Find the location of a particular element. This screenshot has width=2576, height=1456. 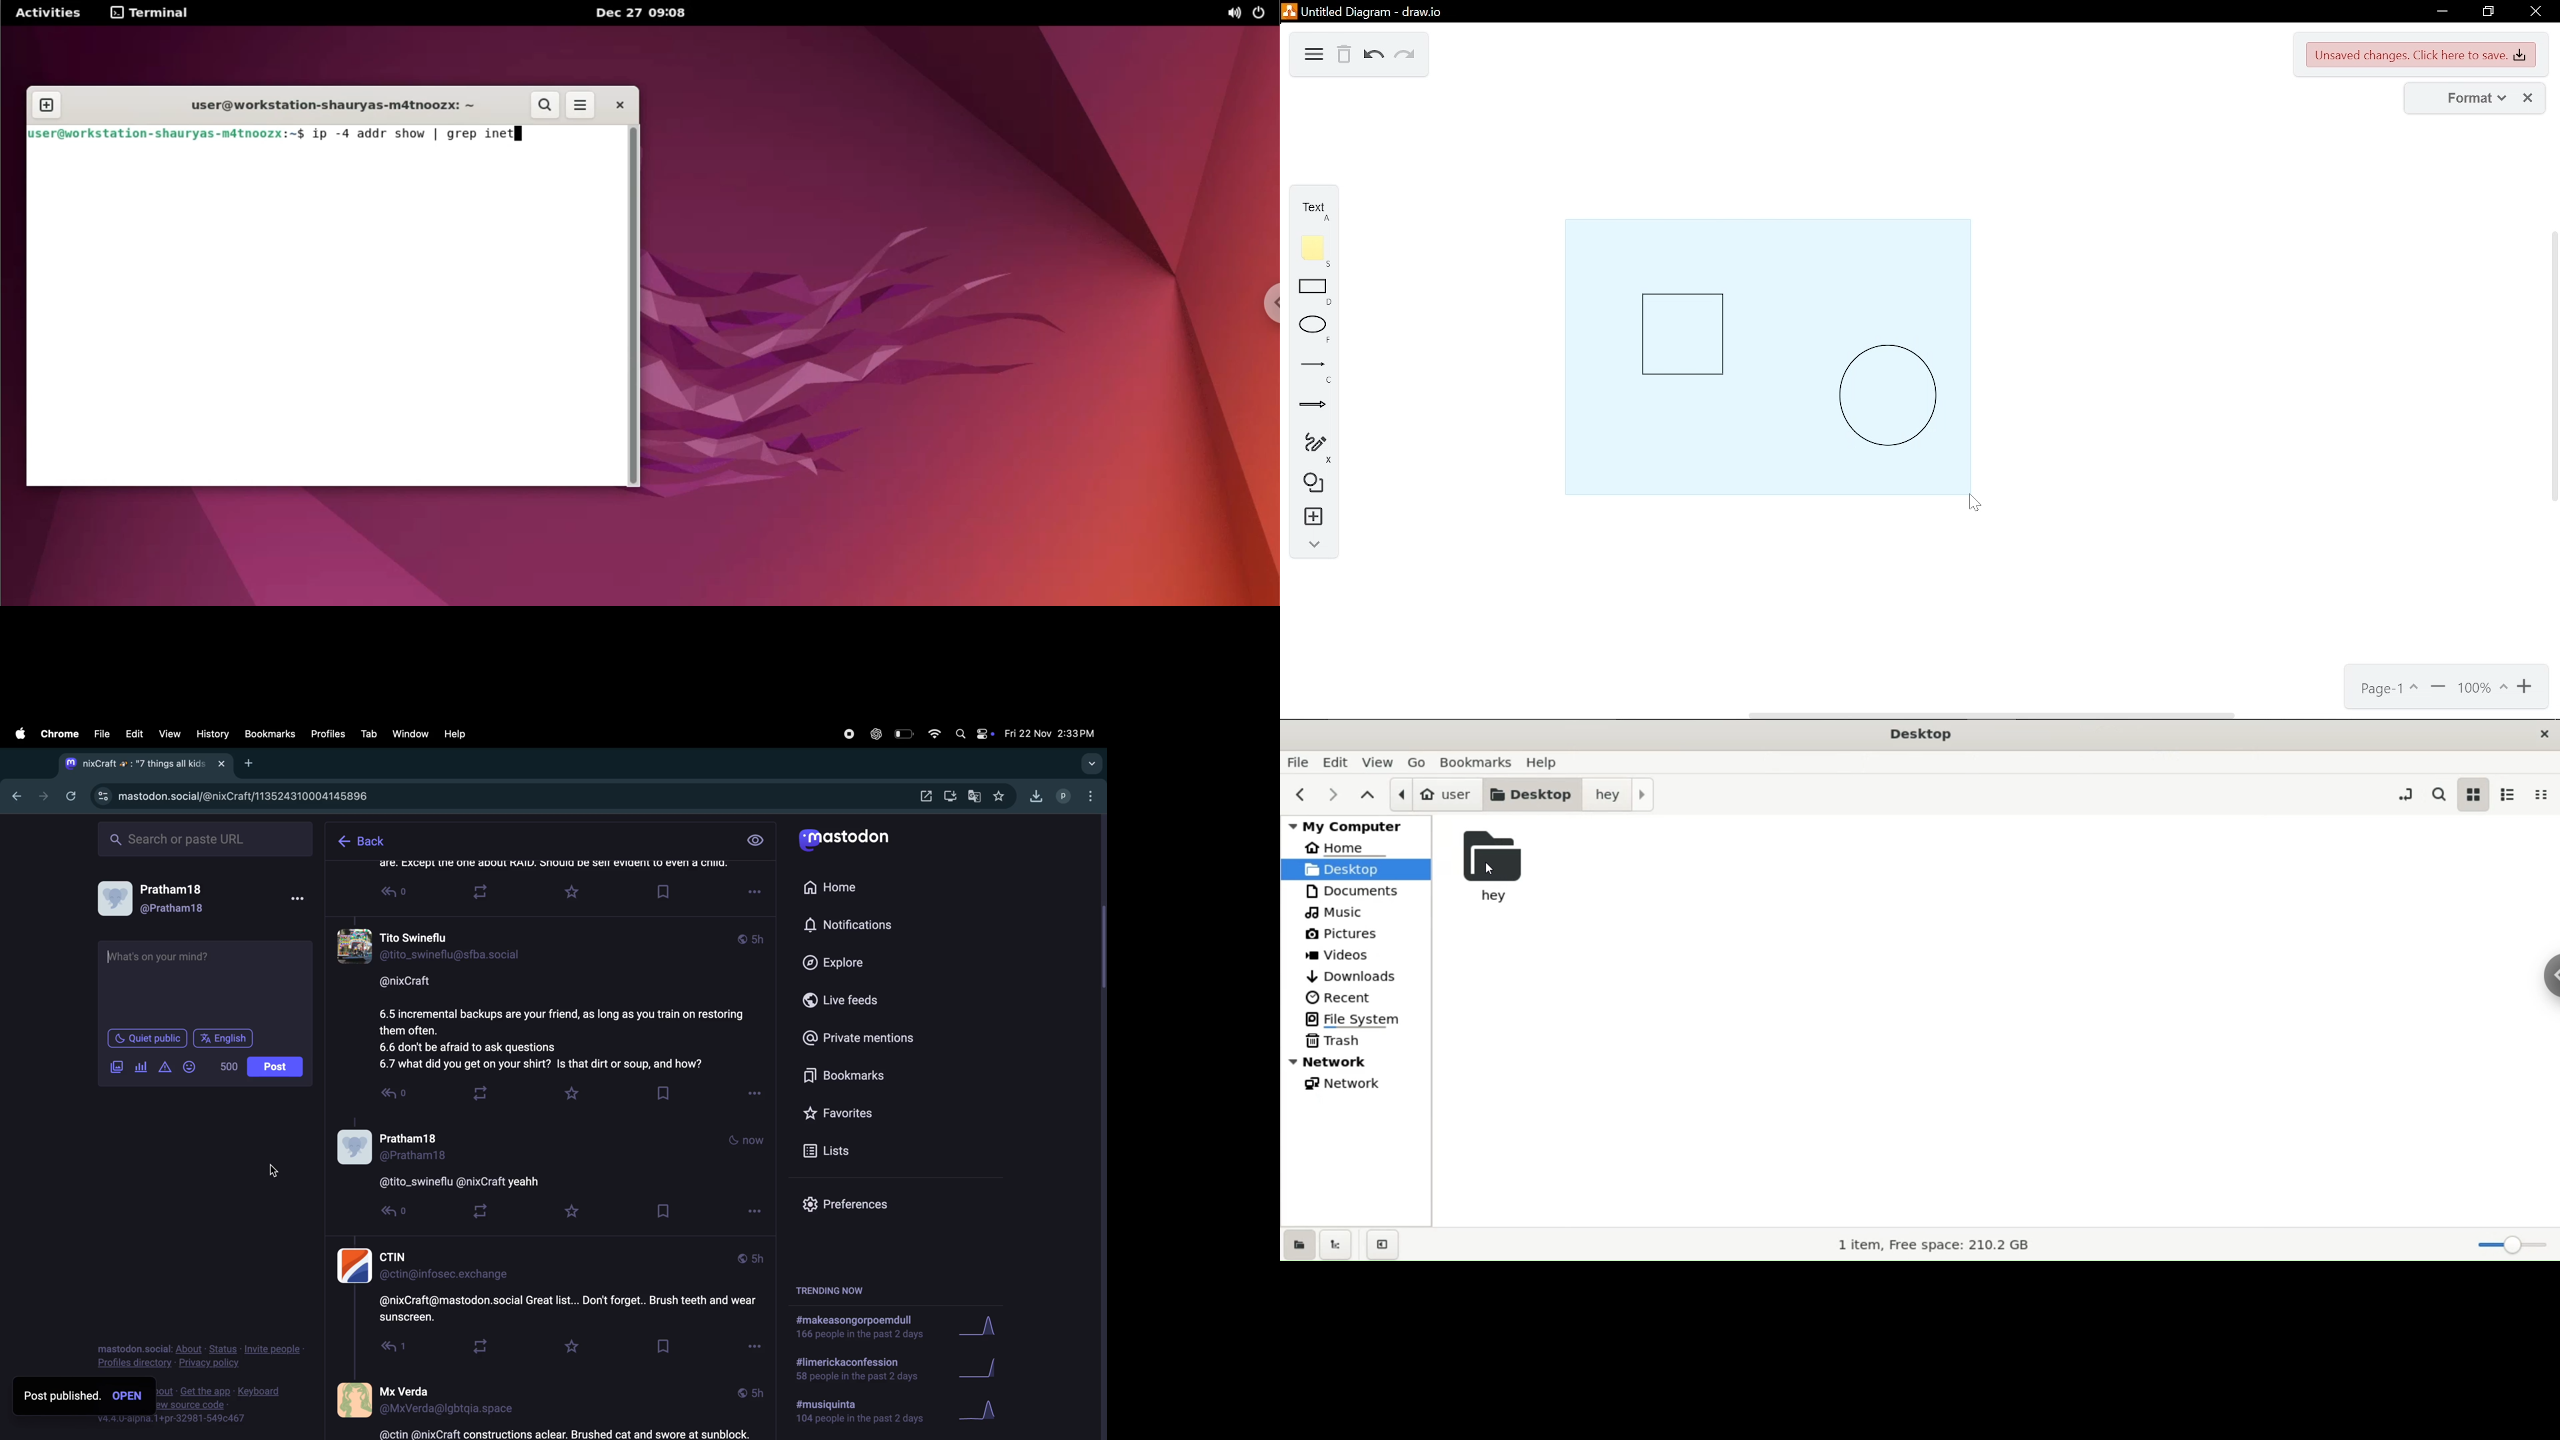

history is located at coordinates (214, 734).